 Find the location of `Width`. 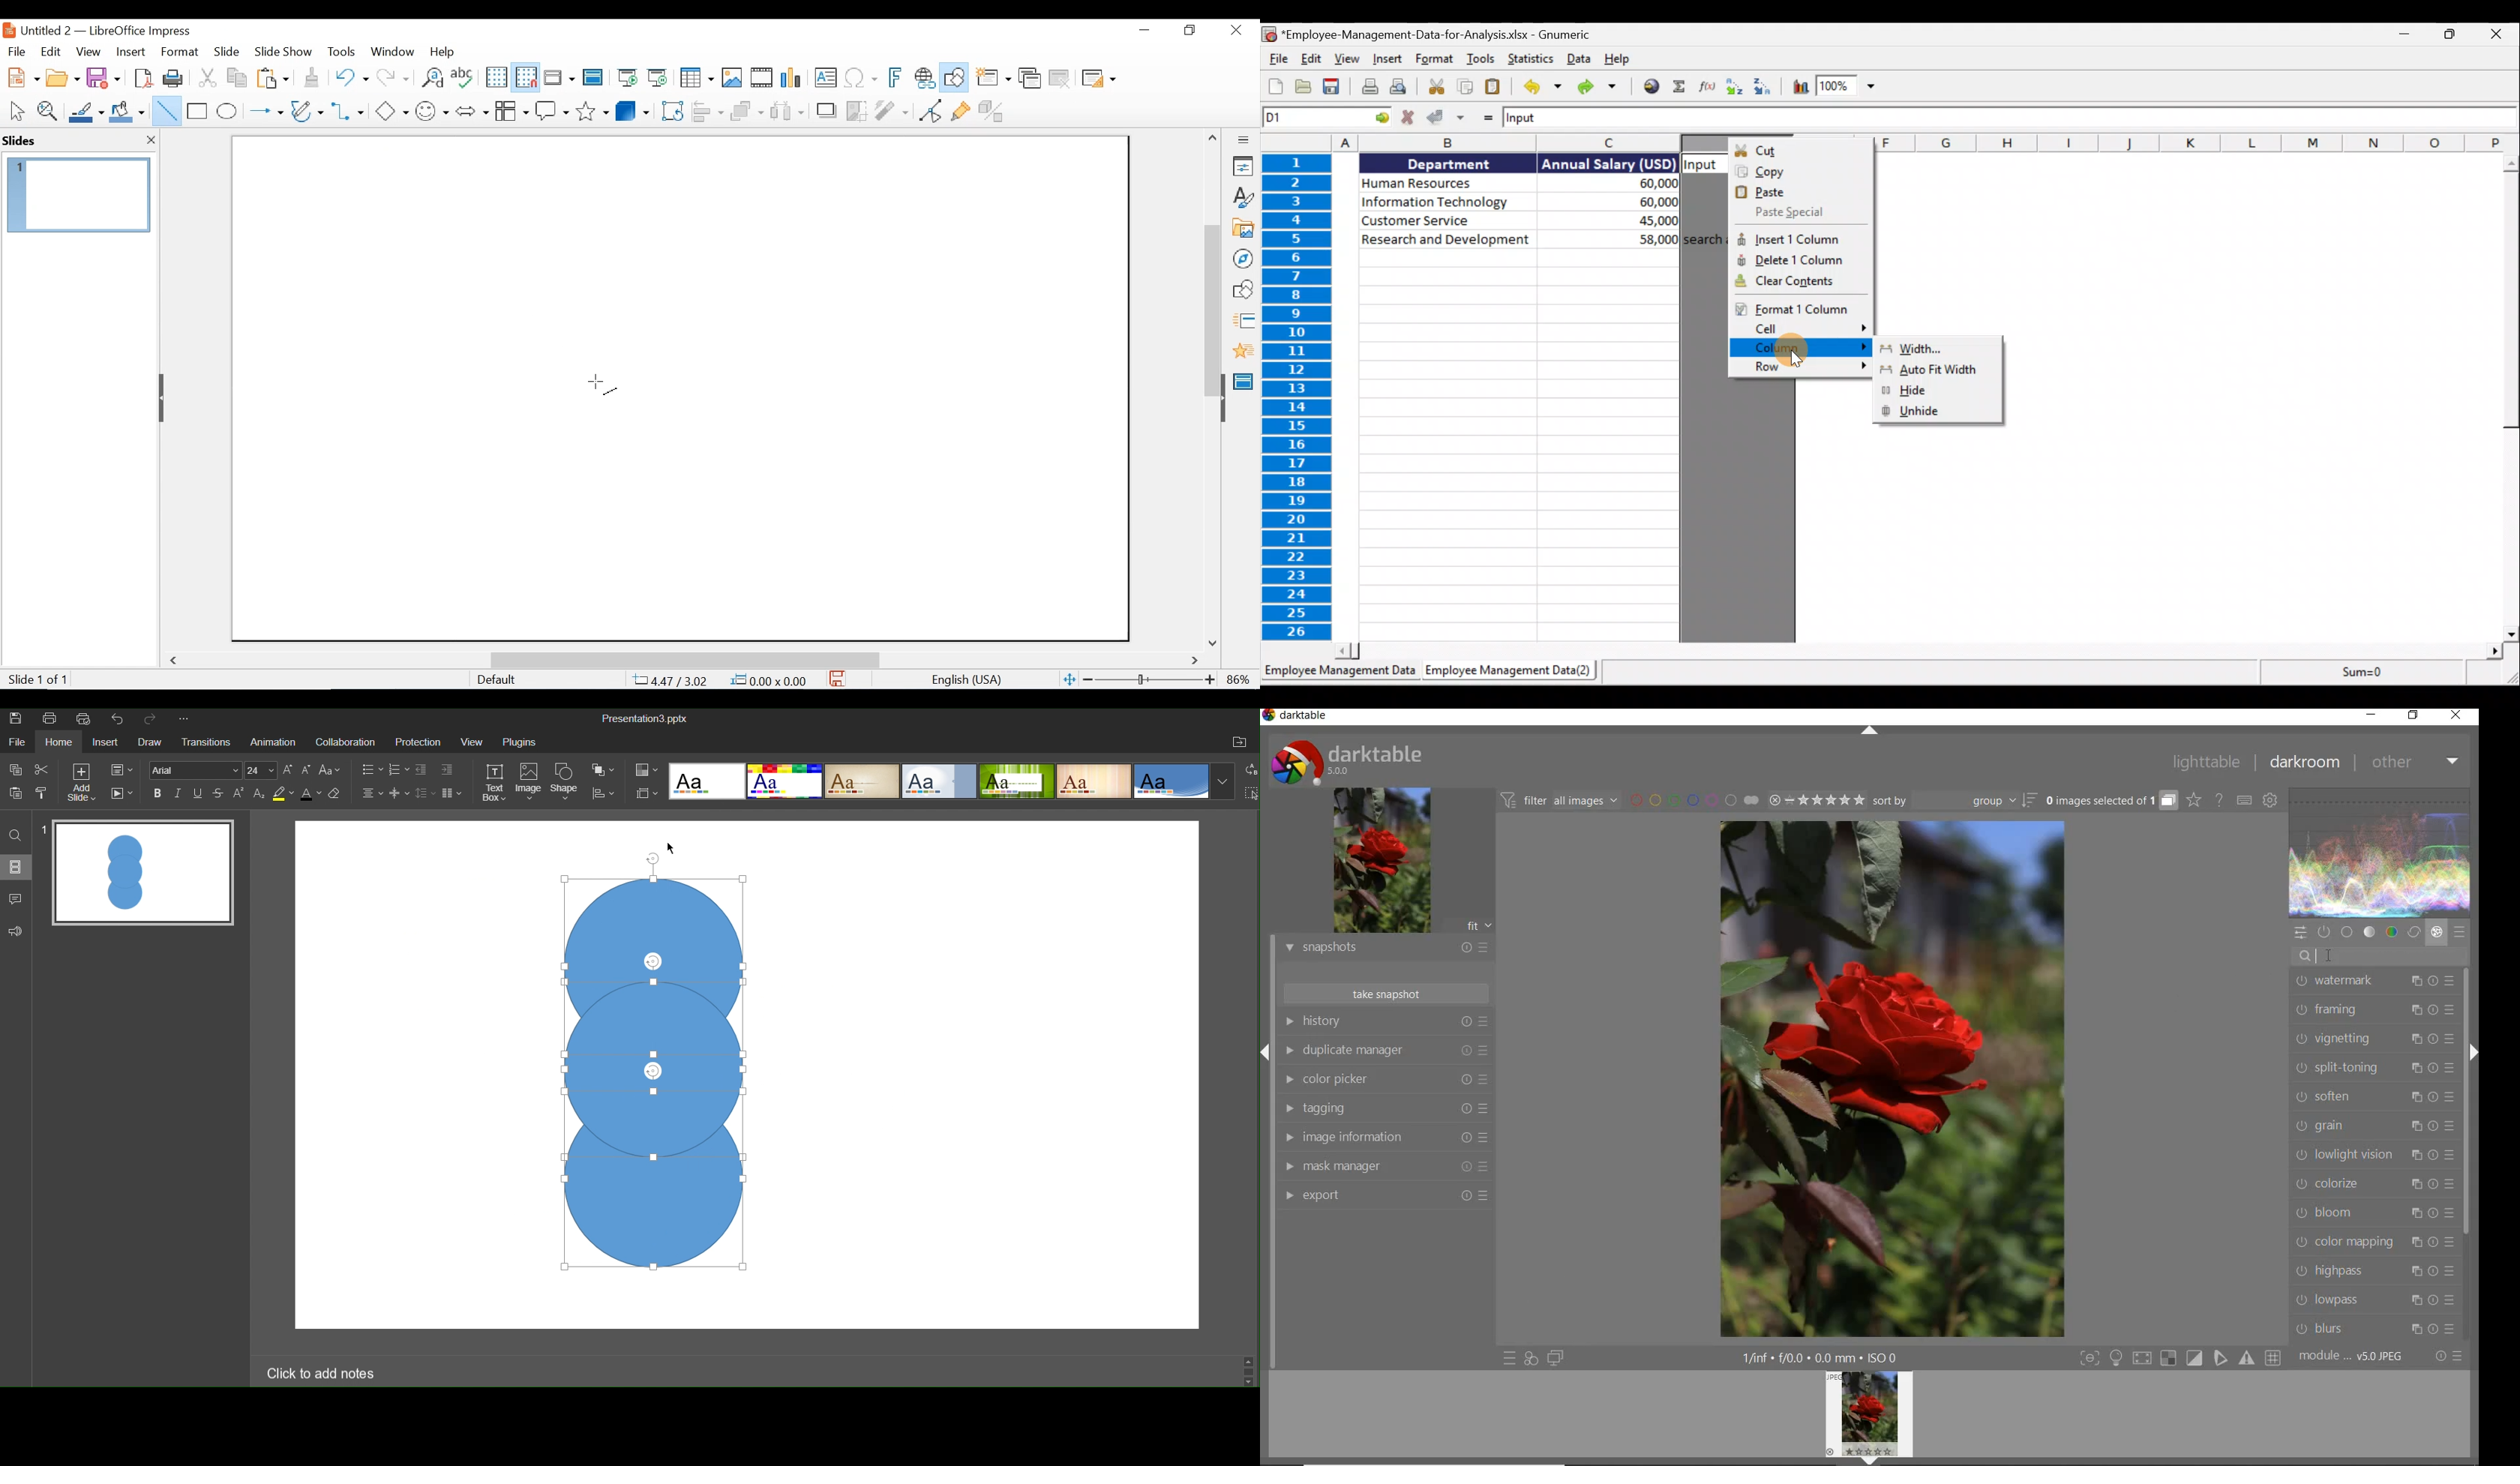

Width is located at coordinates (1931, 351).